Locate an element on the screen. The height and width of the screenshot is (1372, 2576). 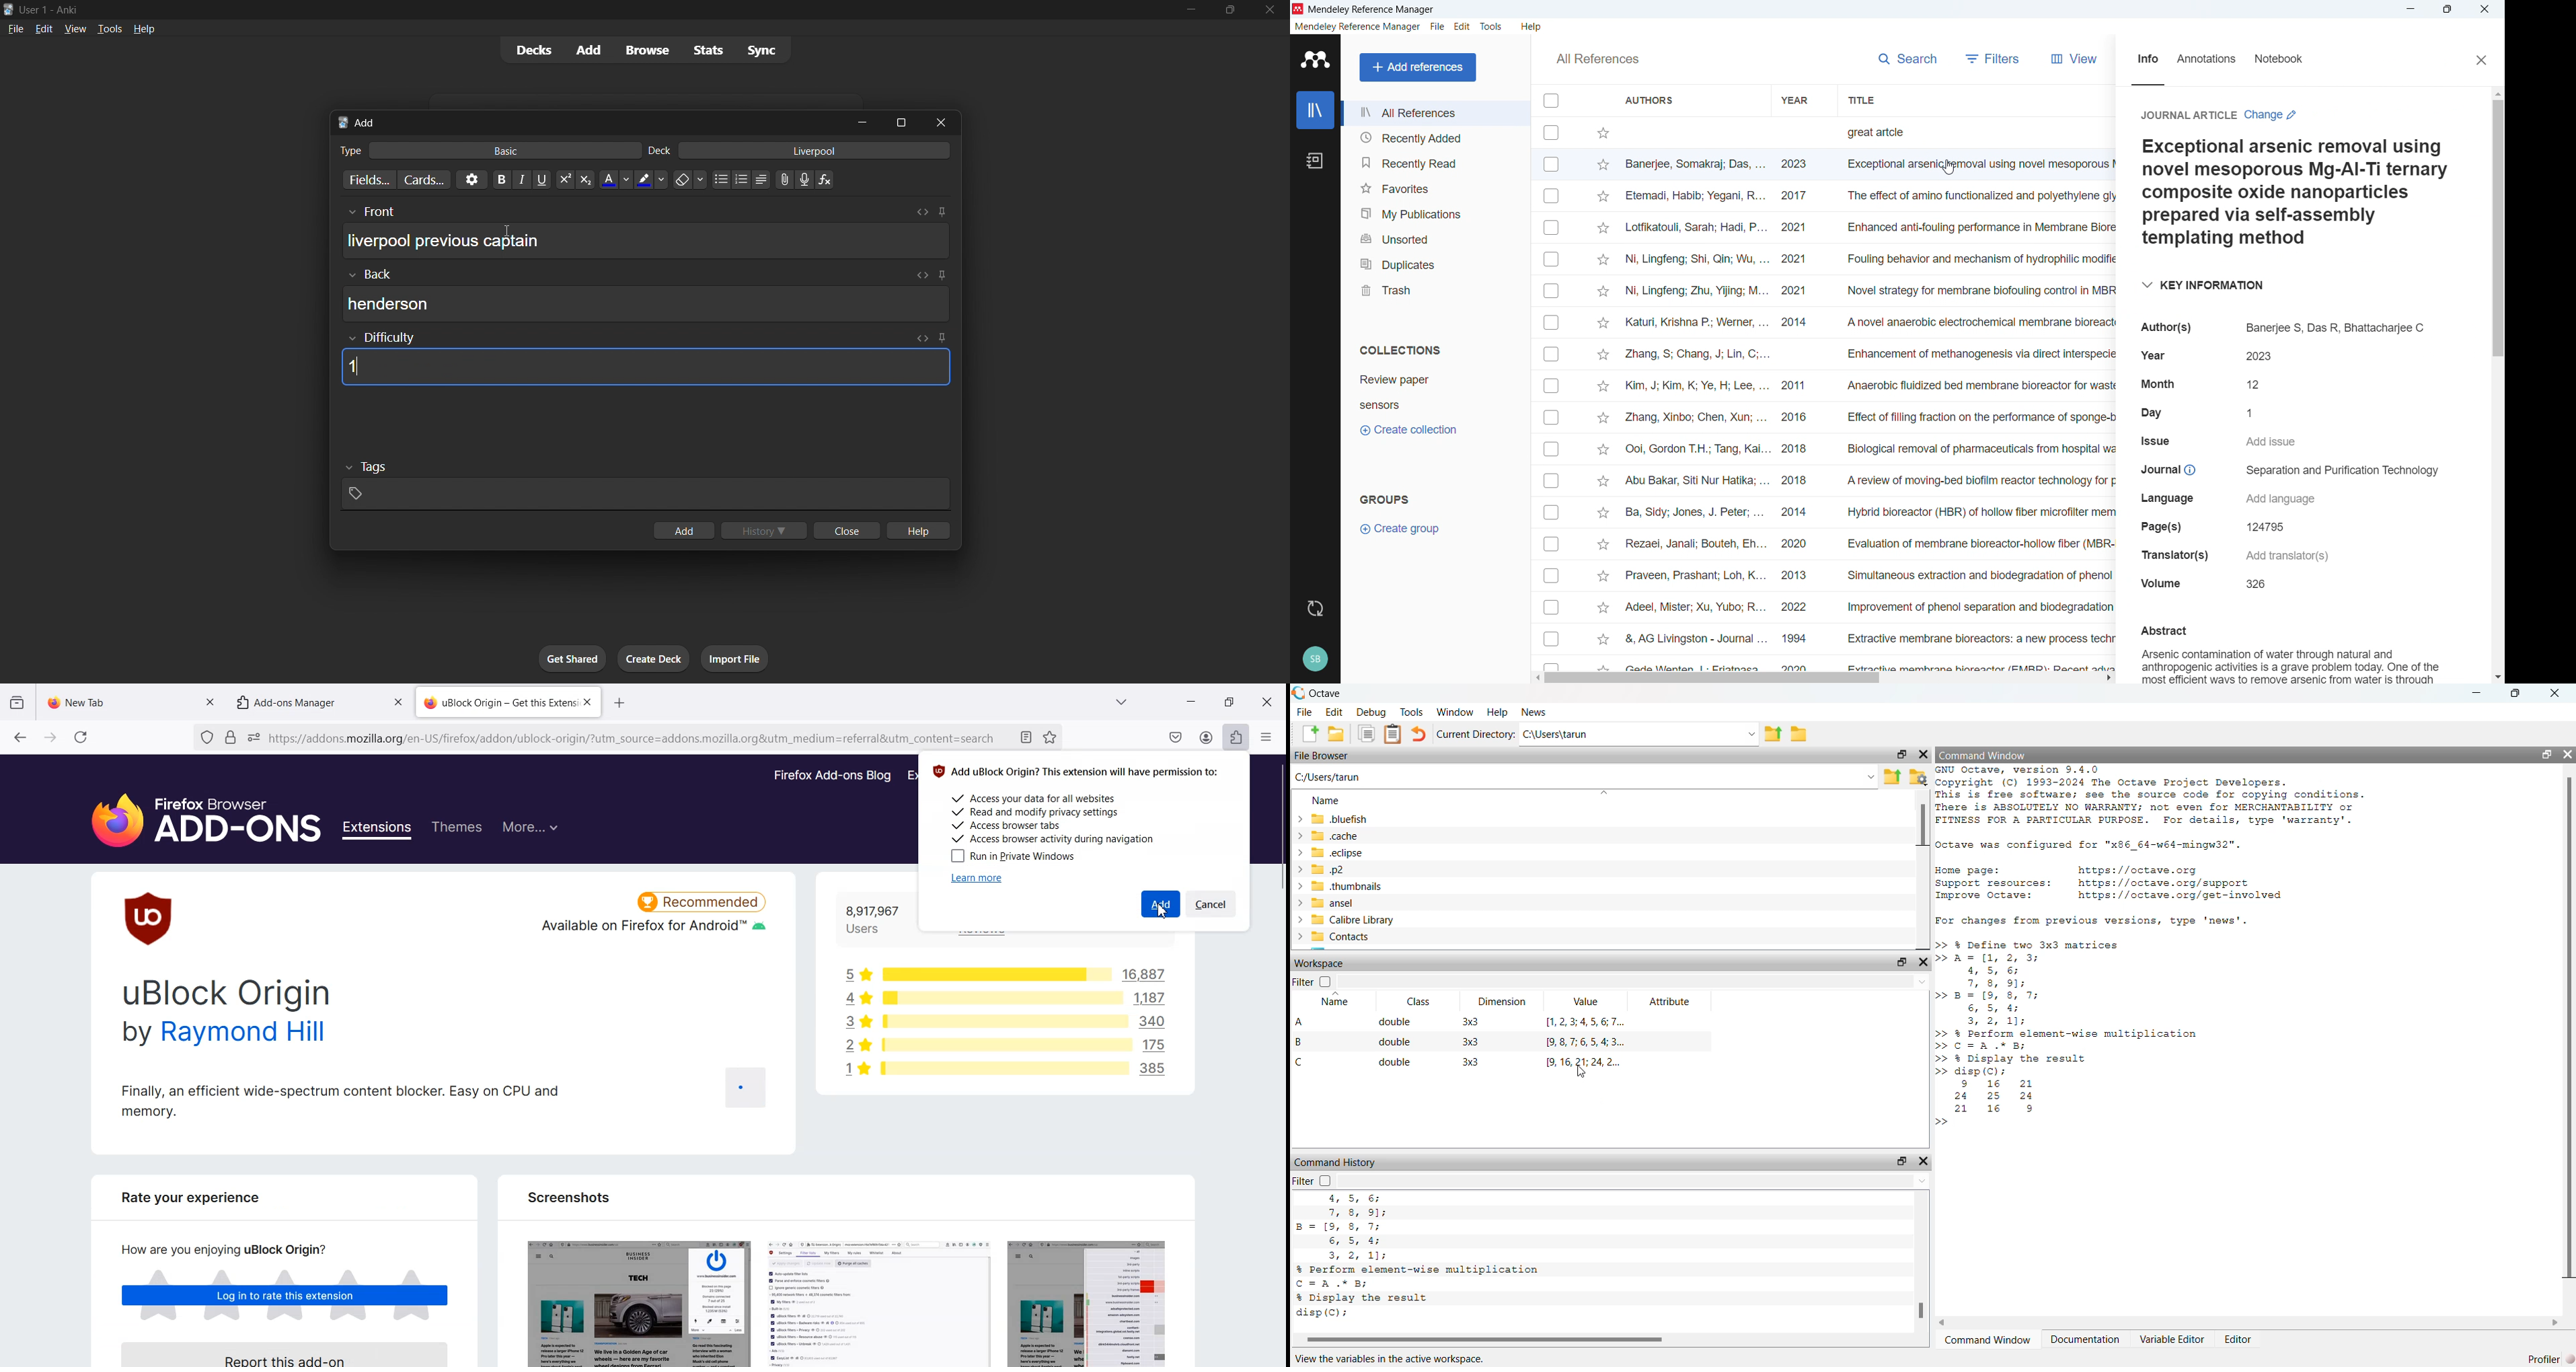
Search is located at coordinates (1907, 59).